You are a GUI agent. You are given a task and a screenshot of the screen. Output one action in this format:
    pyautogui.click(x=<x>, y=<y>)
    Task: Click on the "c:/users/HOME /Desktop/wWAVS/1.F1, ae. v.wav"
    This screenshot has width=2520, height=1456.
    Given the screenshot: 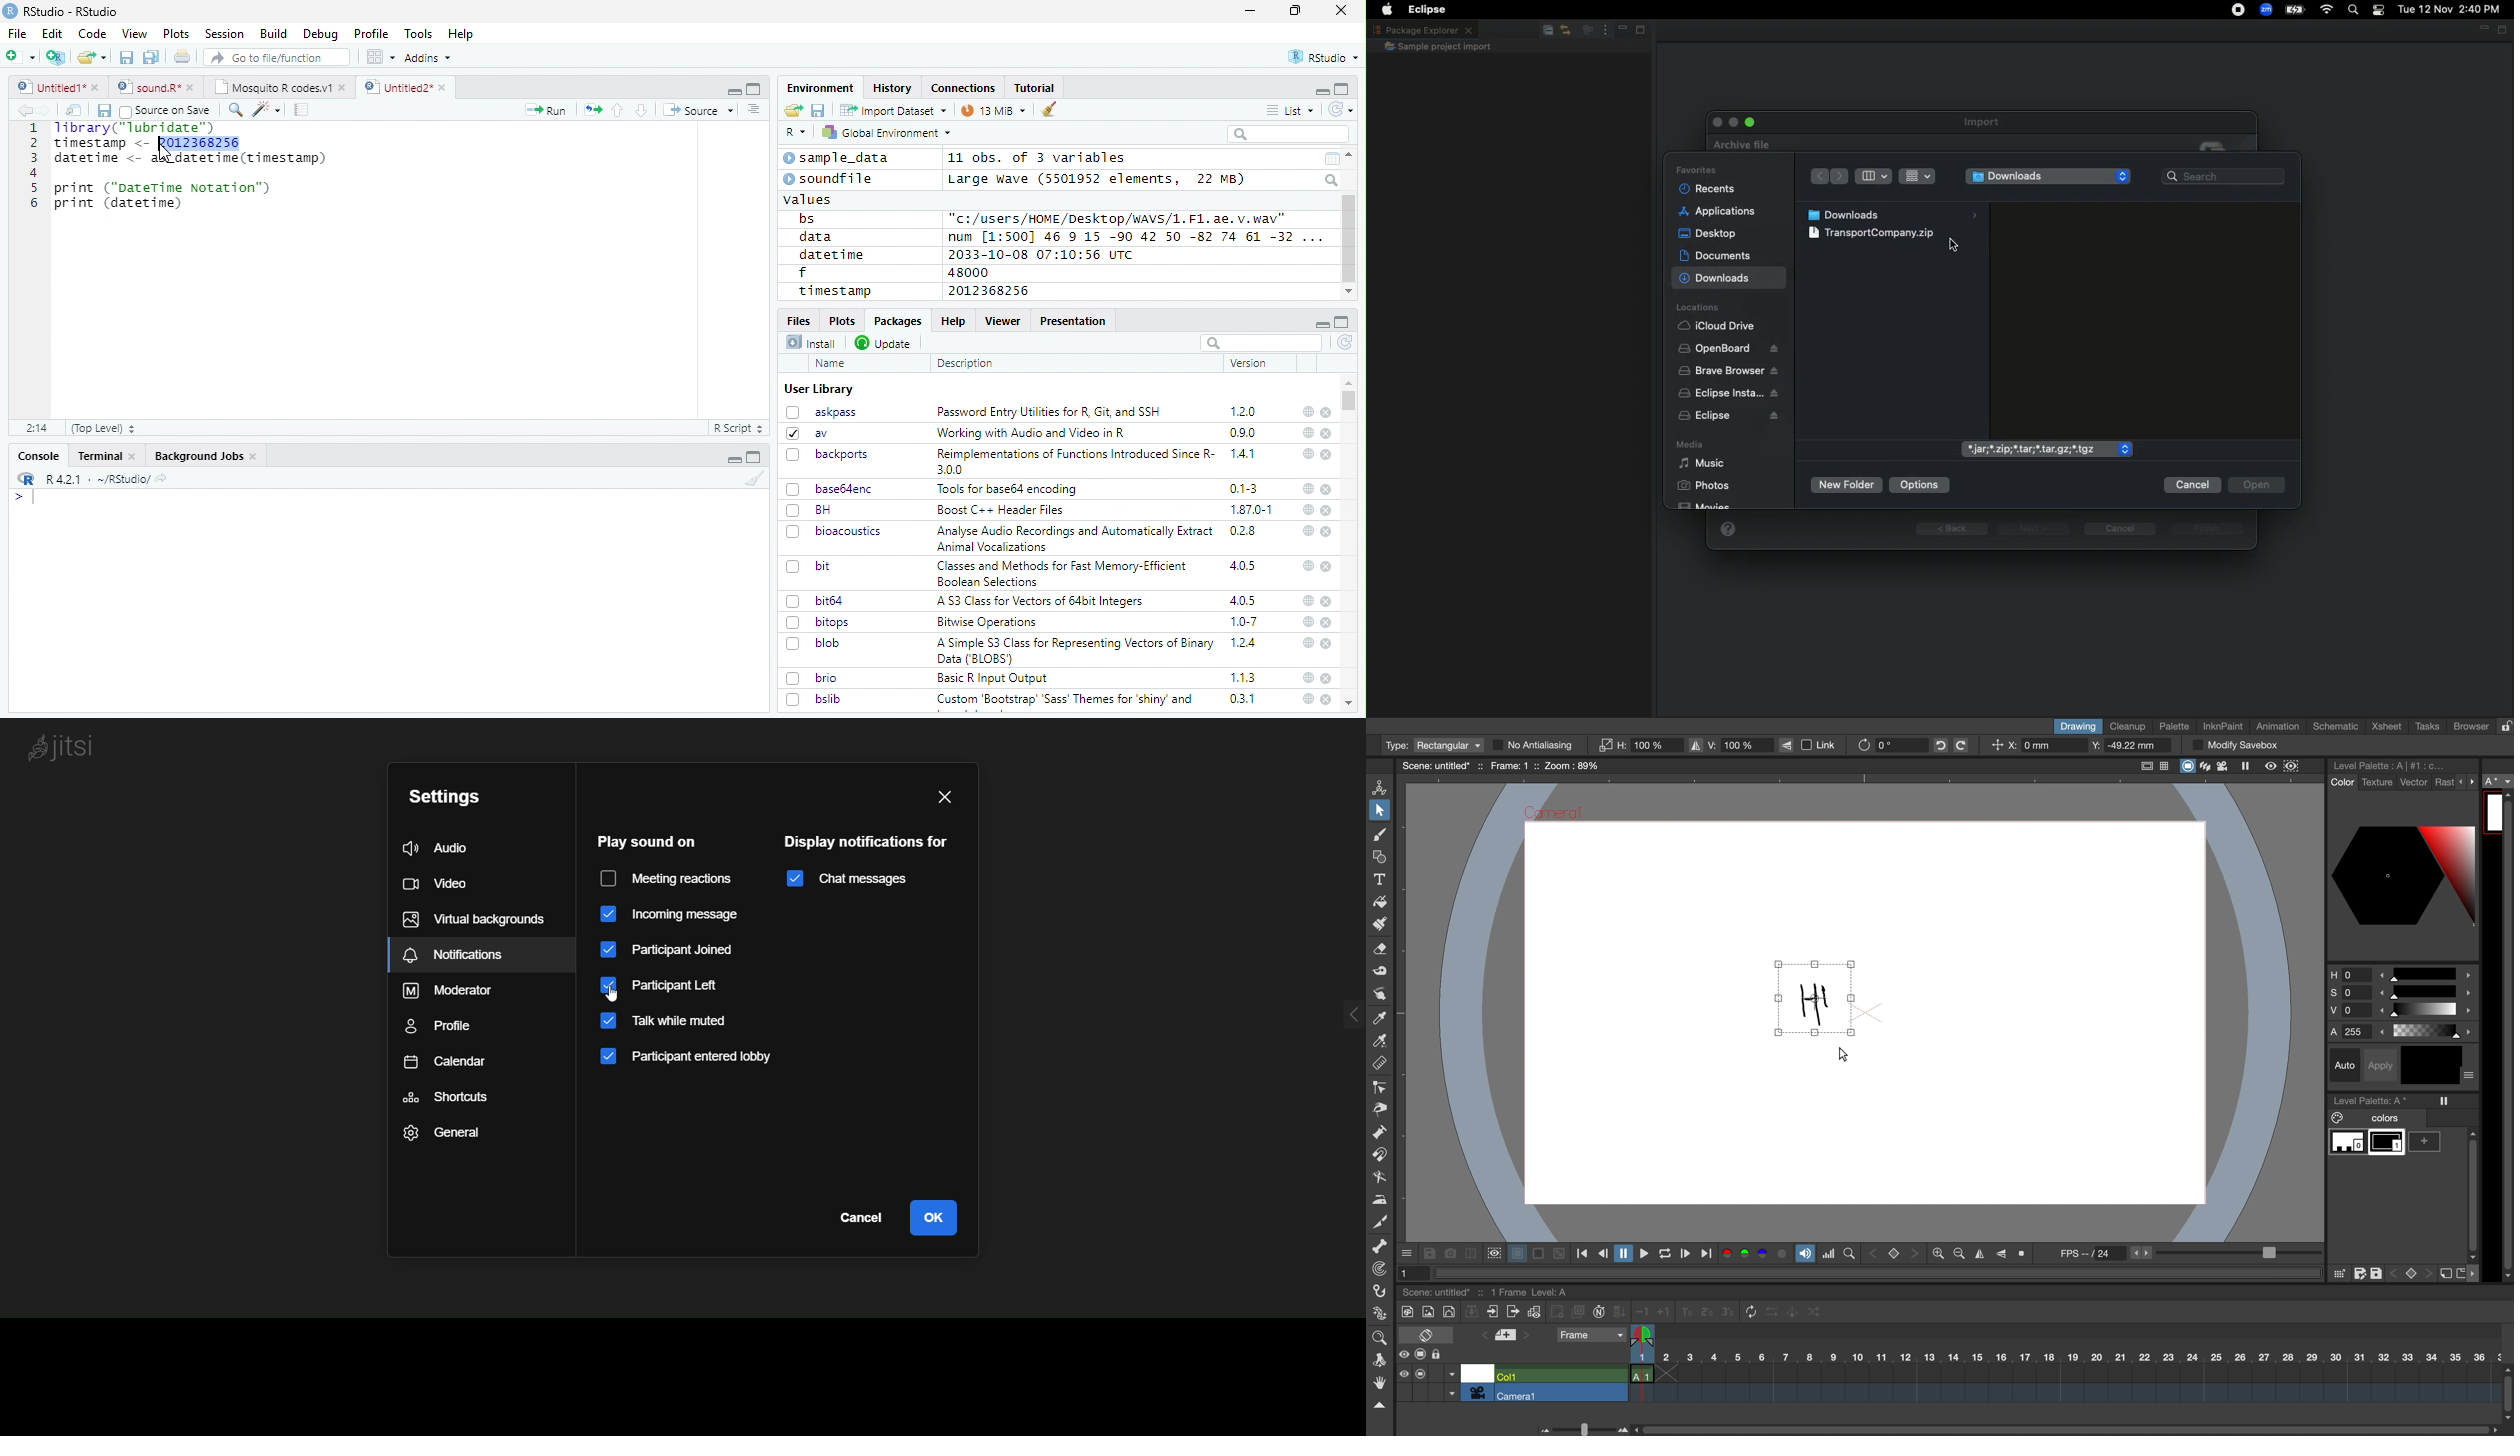 What is the action you would take?
    pyautogui.click(x=1119, y=217)
    